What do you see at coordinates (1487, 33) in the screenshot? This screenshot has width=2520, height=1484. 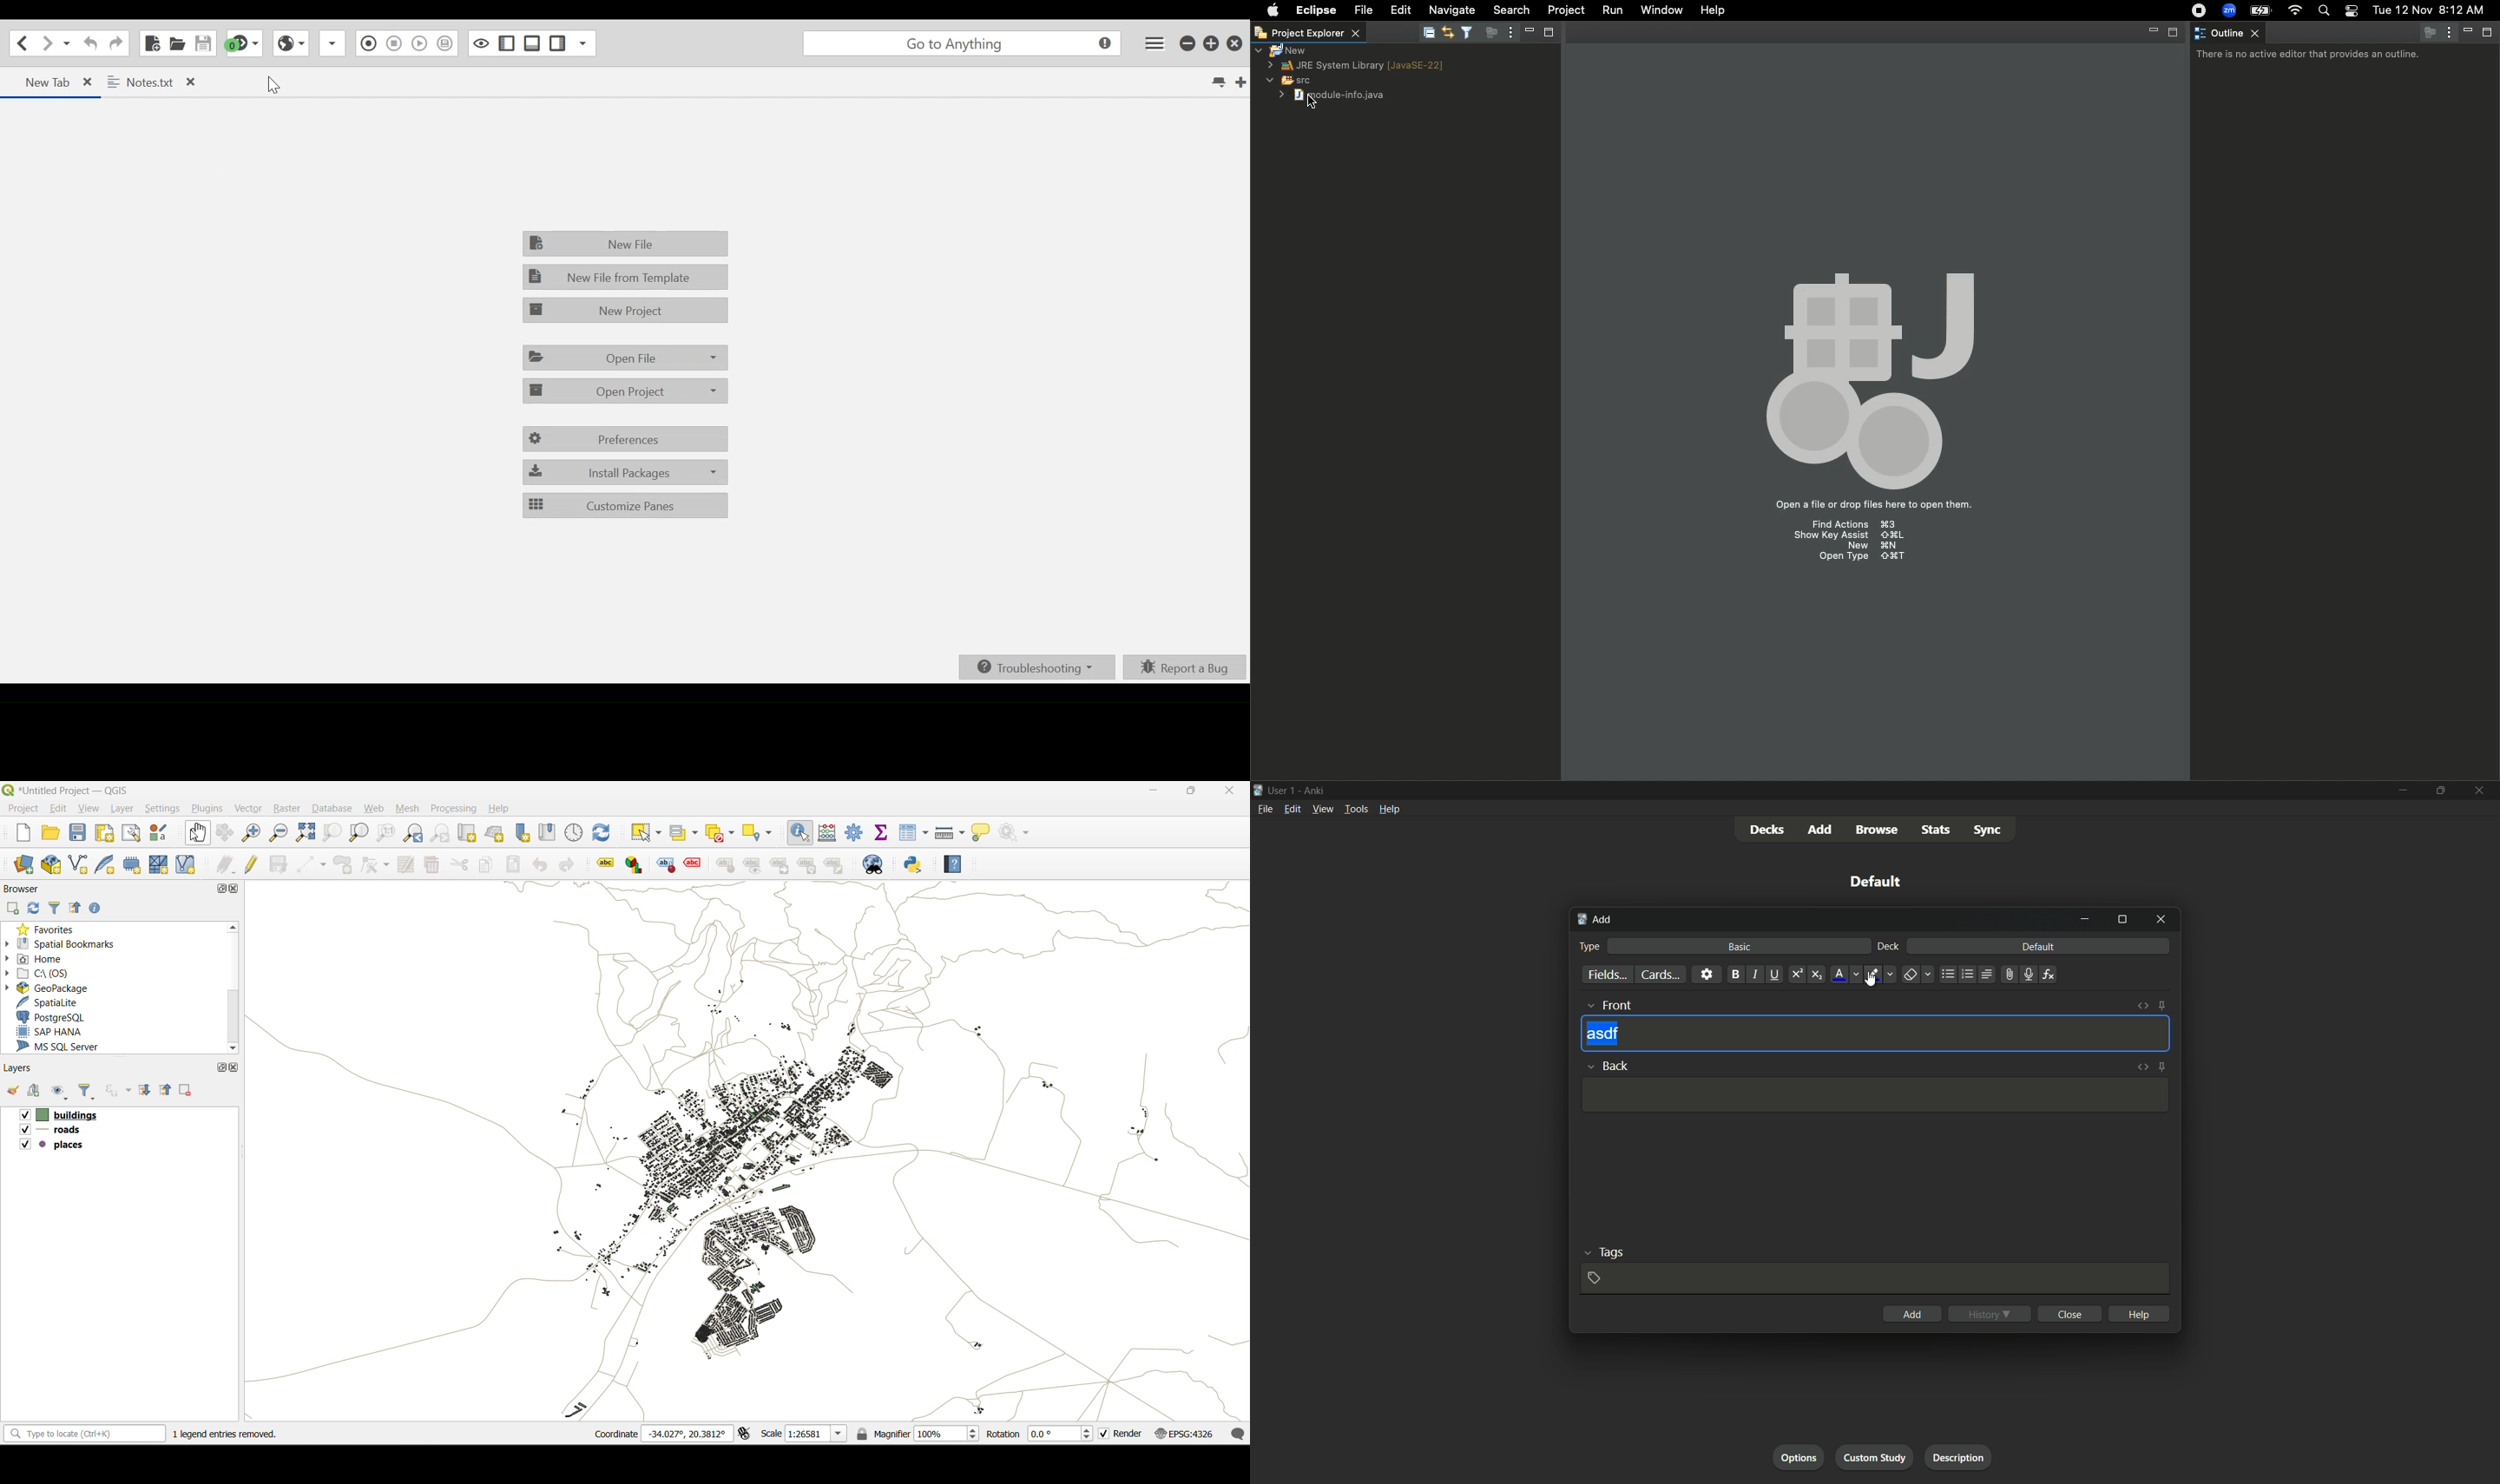 I see `Focus ` at bounding box center [1487, 33].